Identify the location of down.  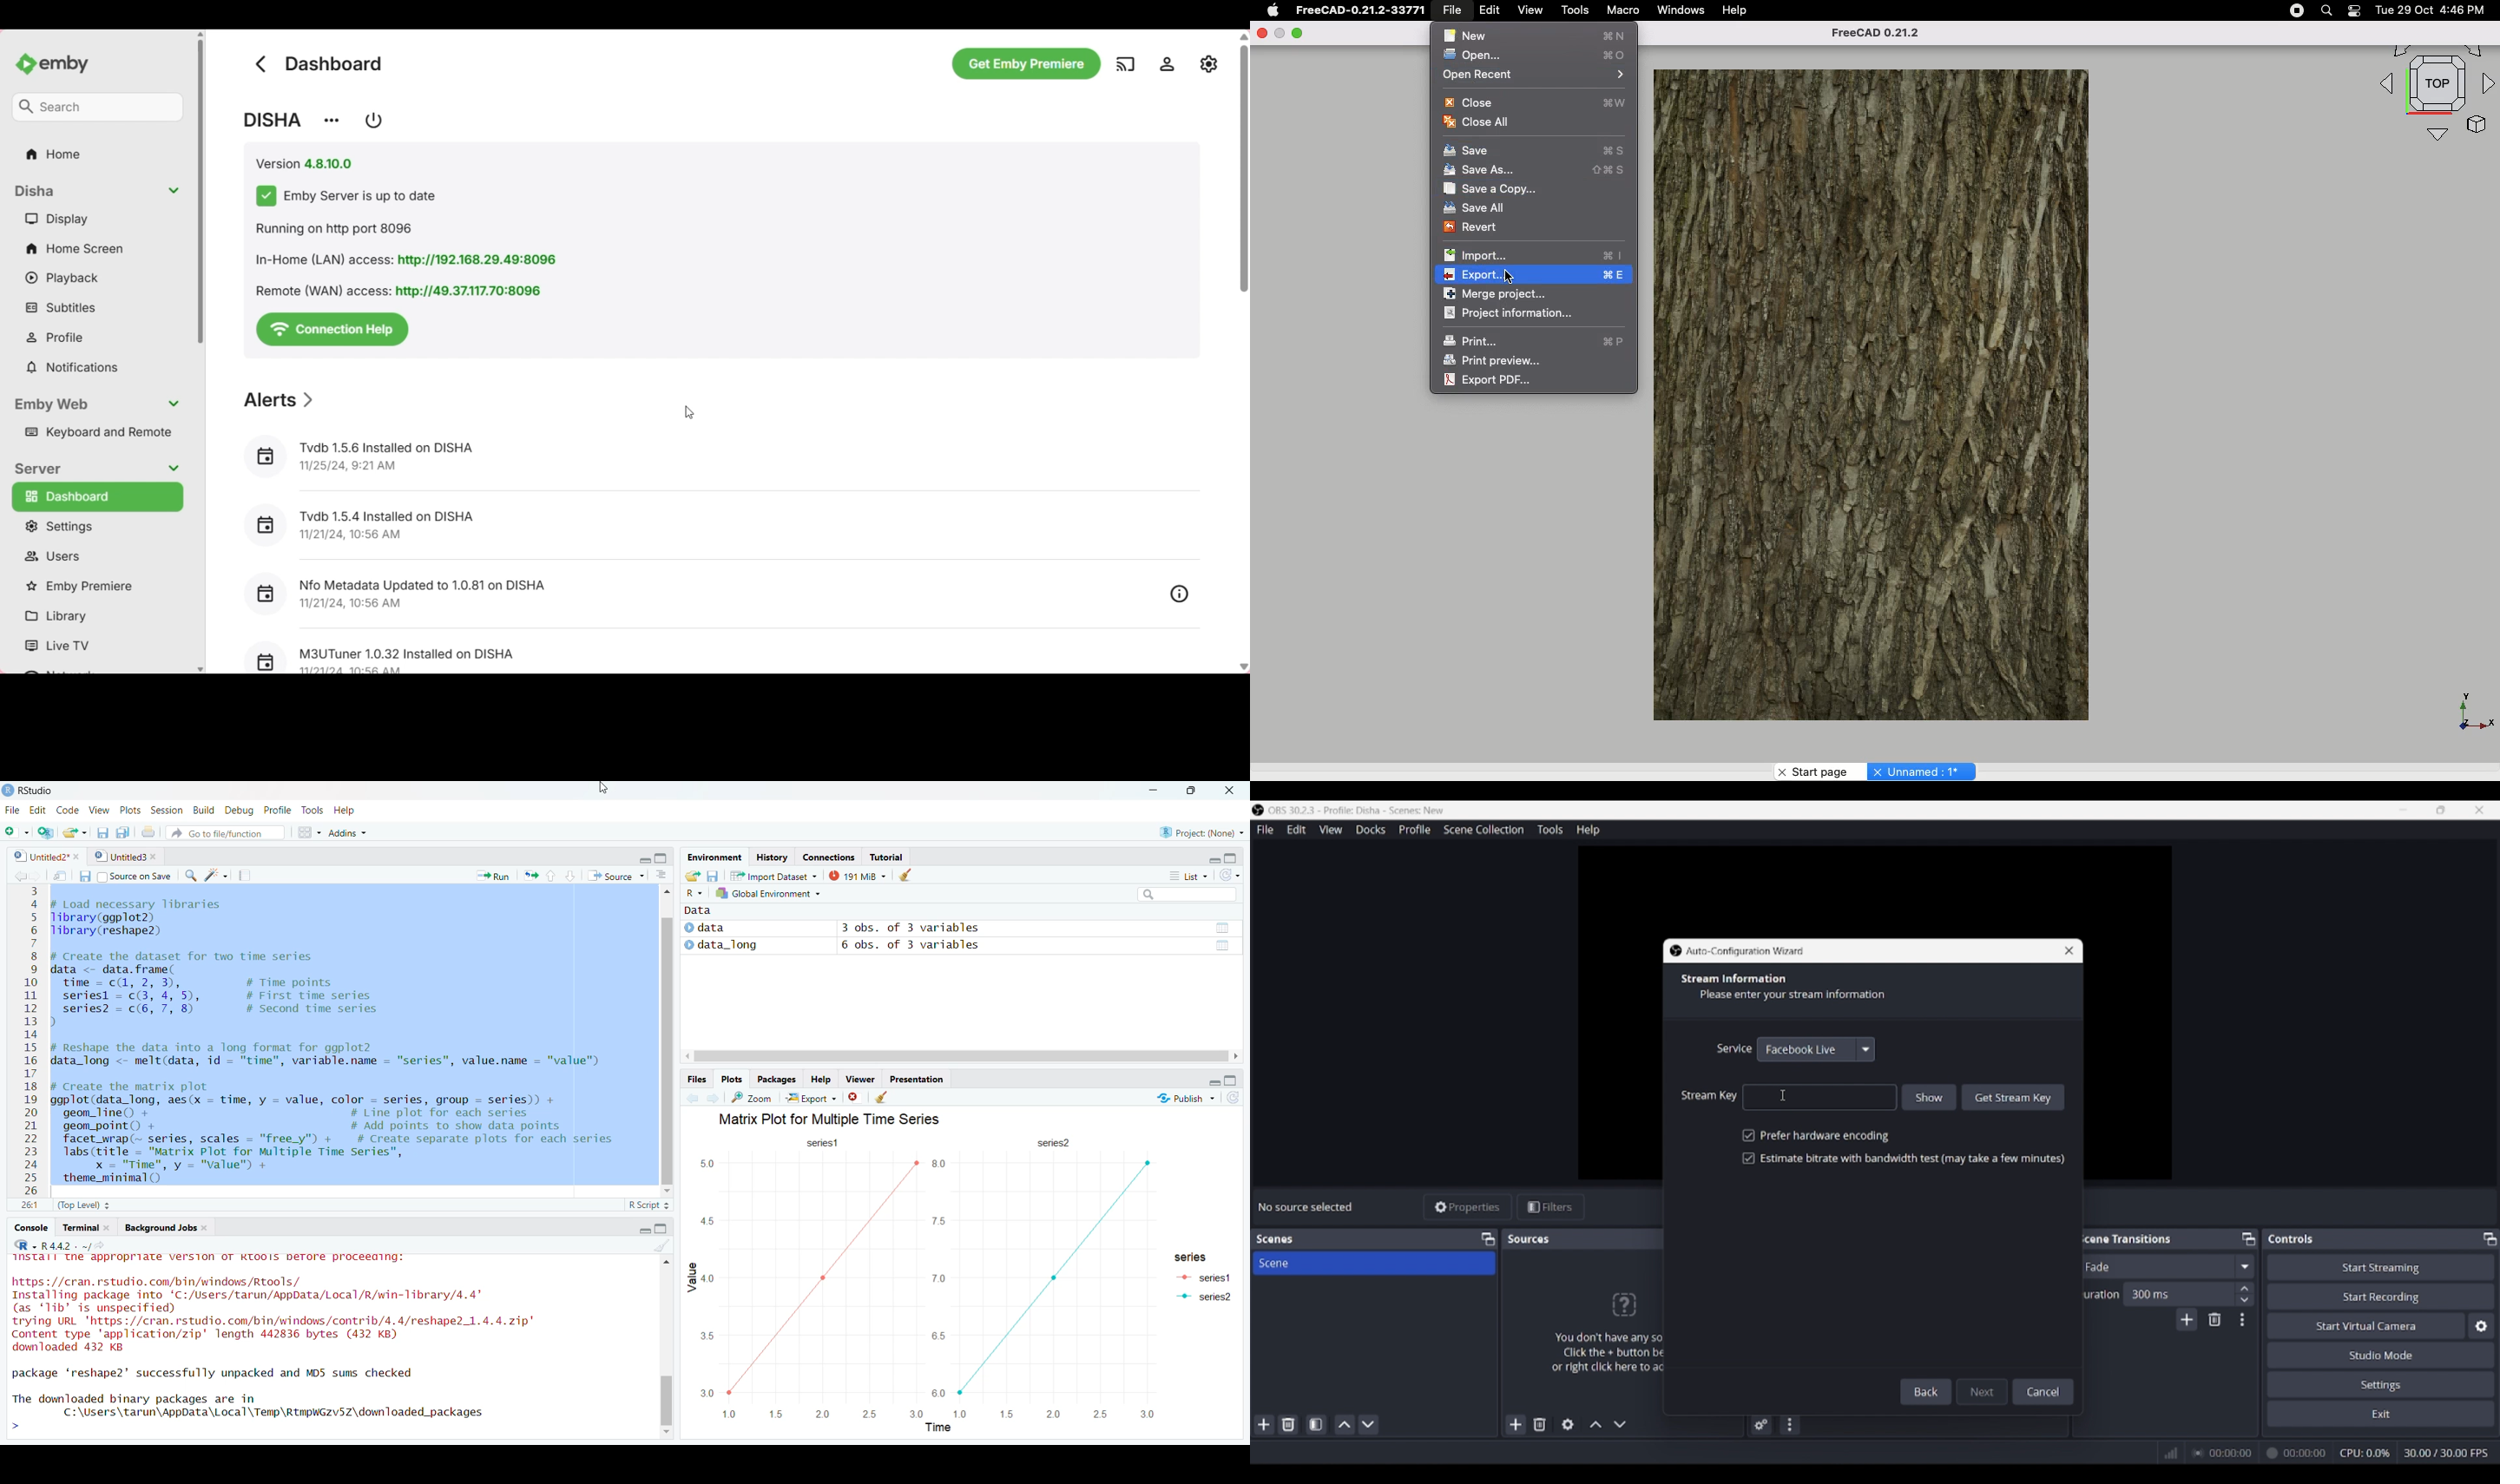
(569, 875).